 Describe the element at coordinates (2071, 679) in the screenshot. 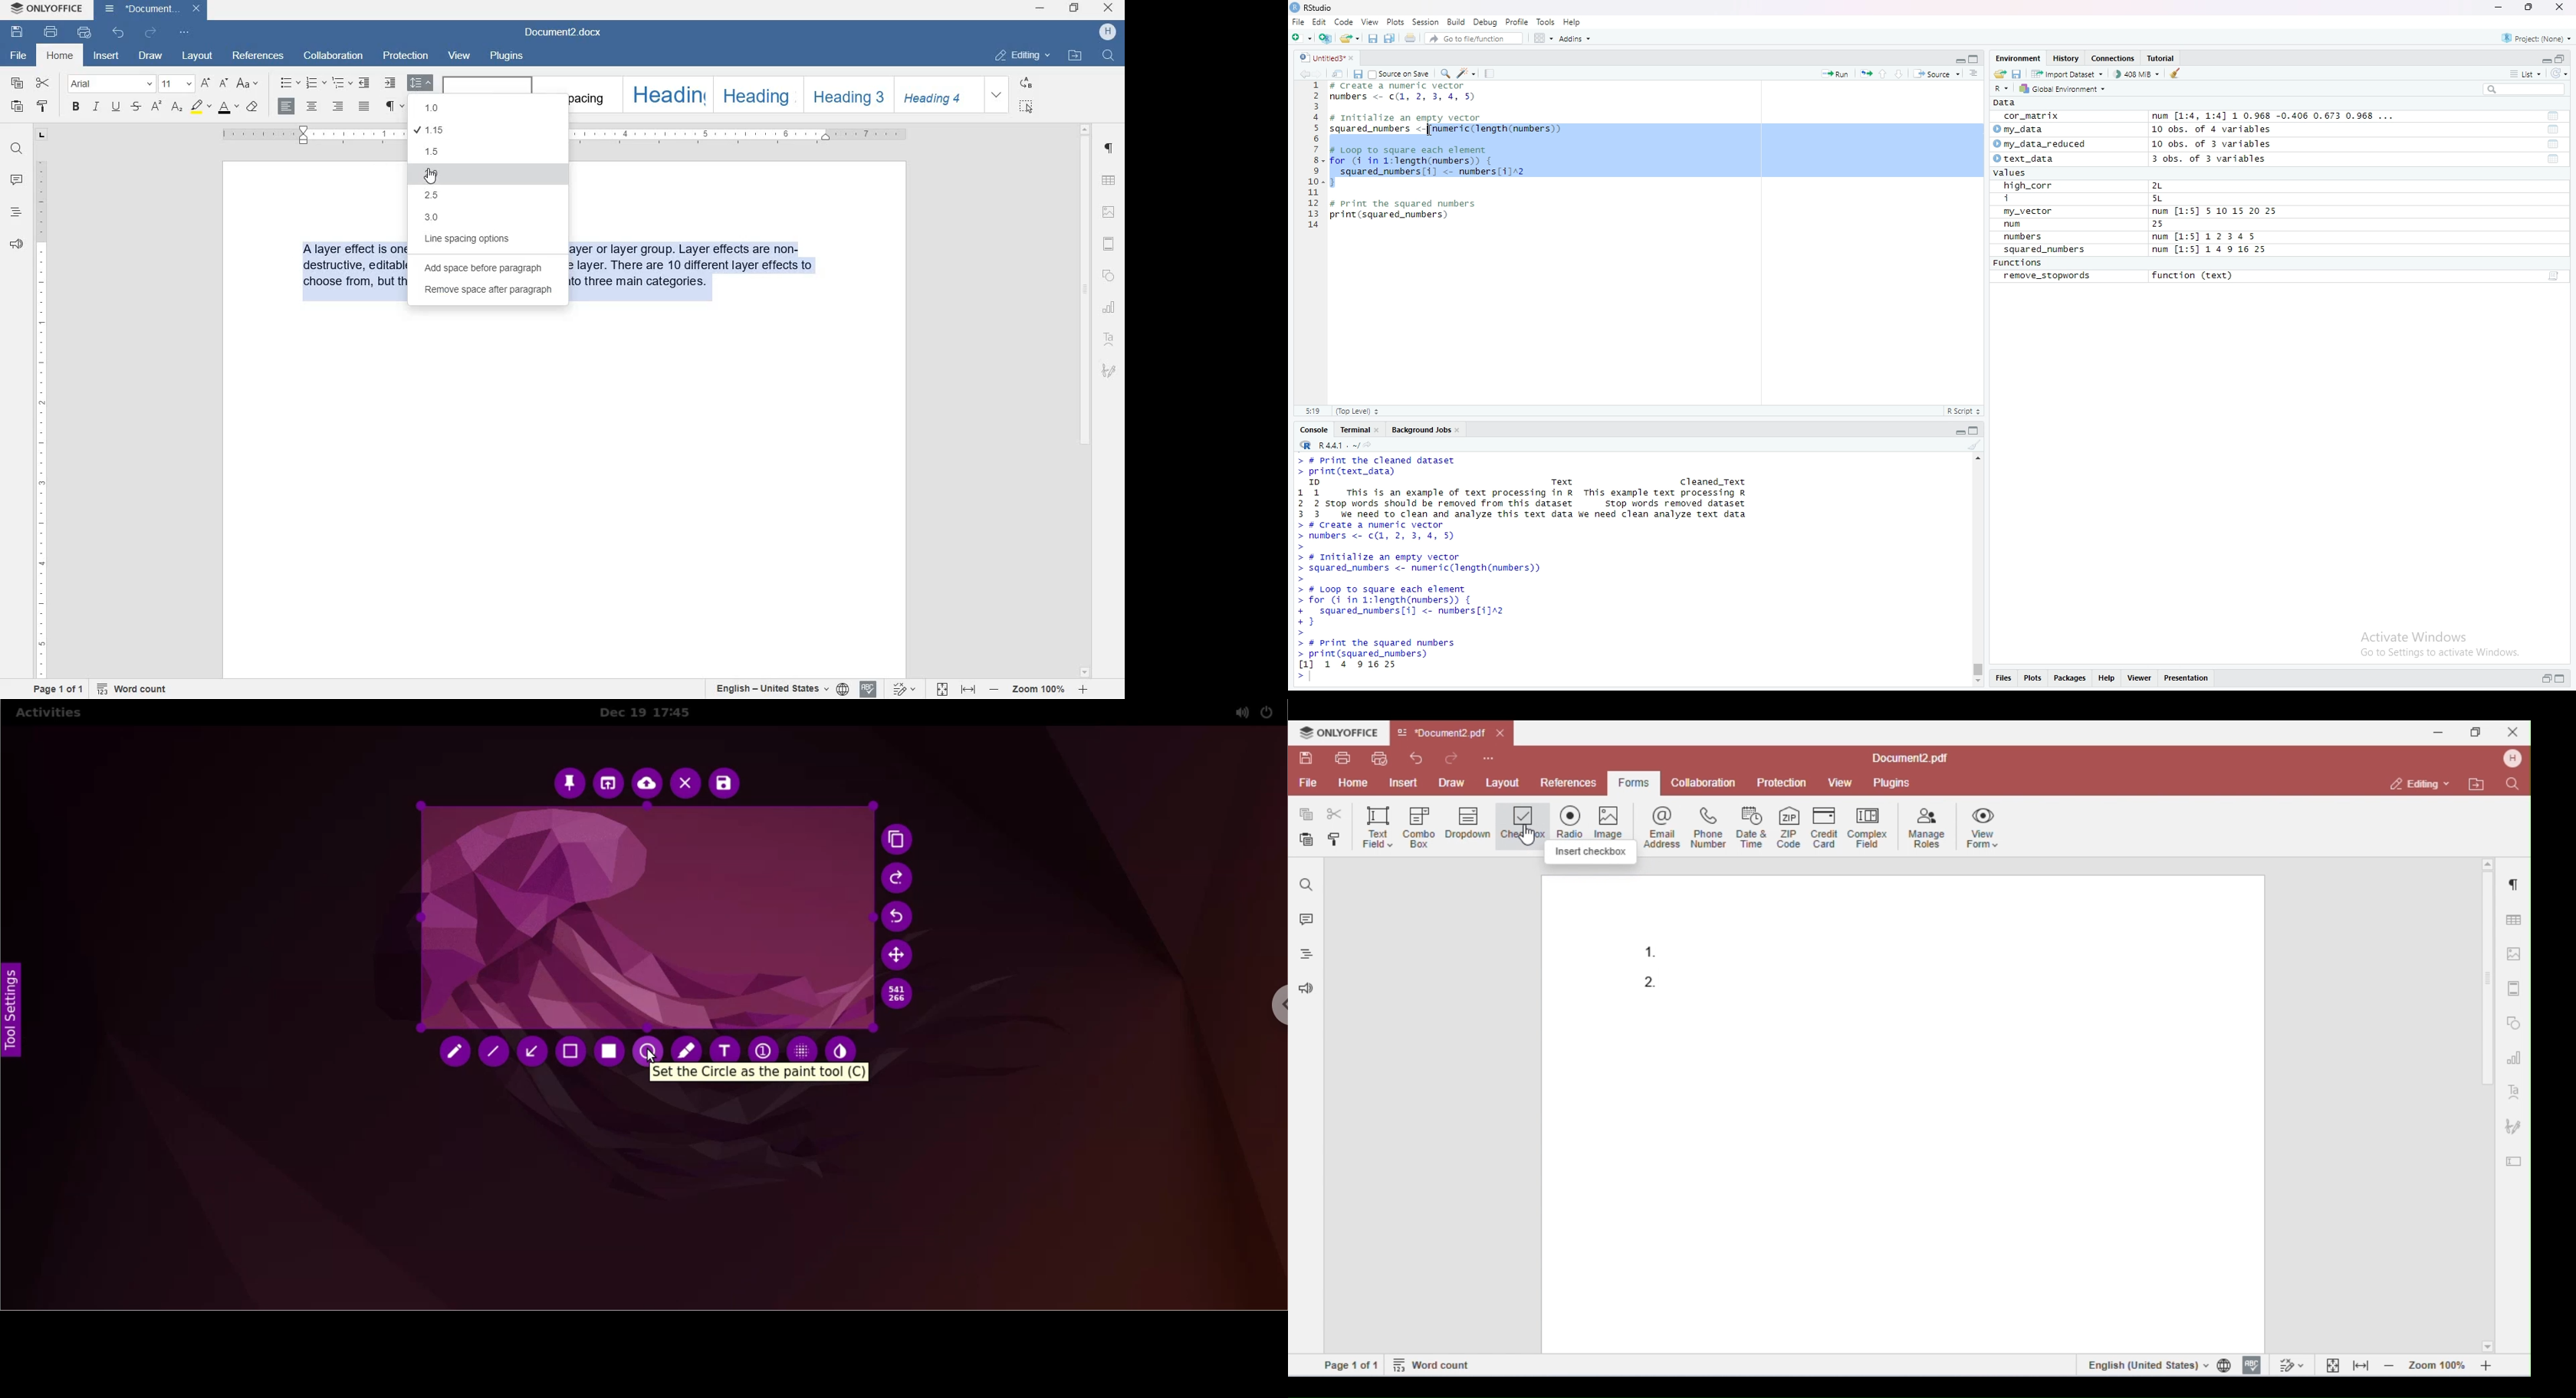

I see `Packages` at that location.